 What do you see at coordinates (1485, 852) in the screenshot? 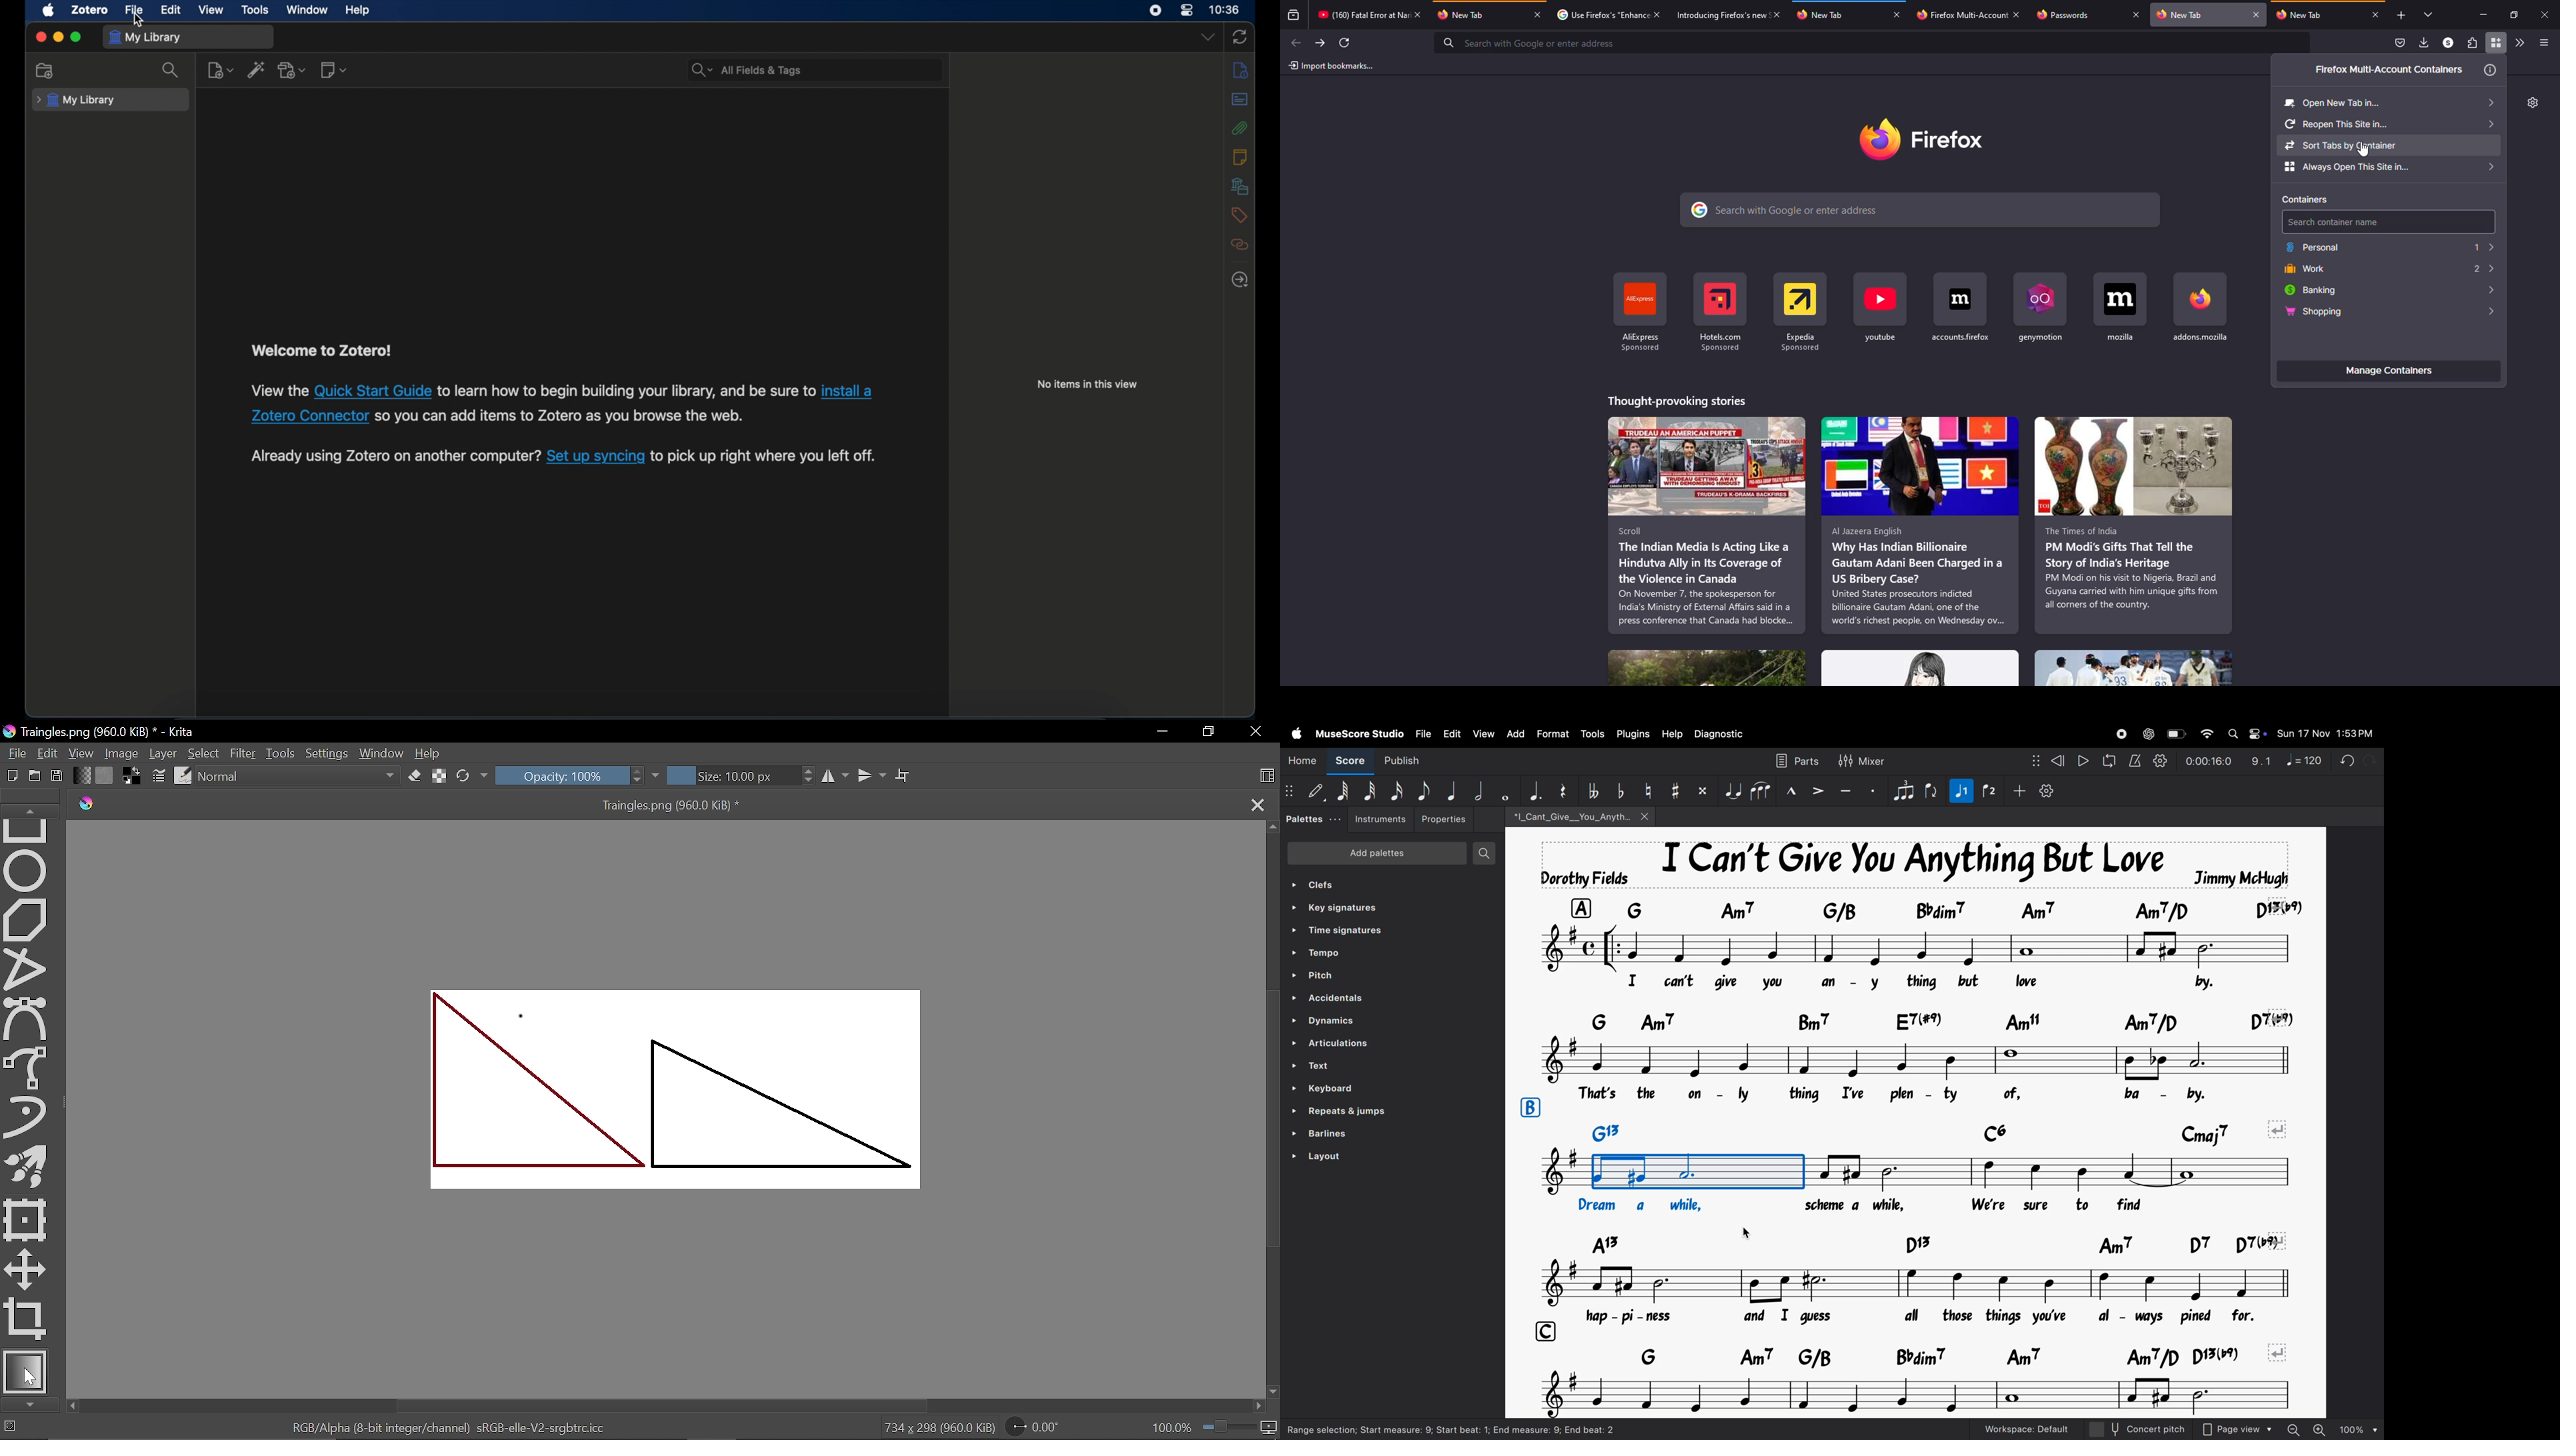
I see `search` at bounding box center [1485, 852].